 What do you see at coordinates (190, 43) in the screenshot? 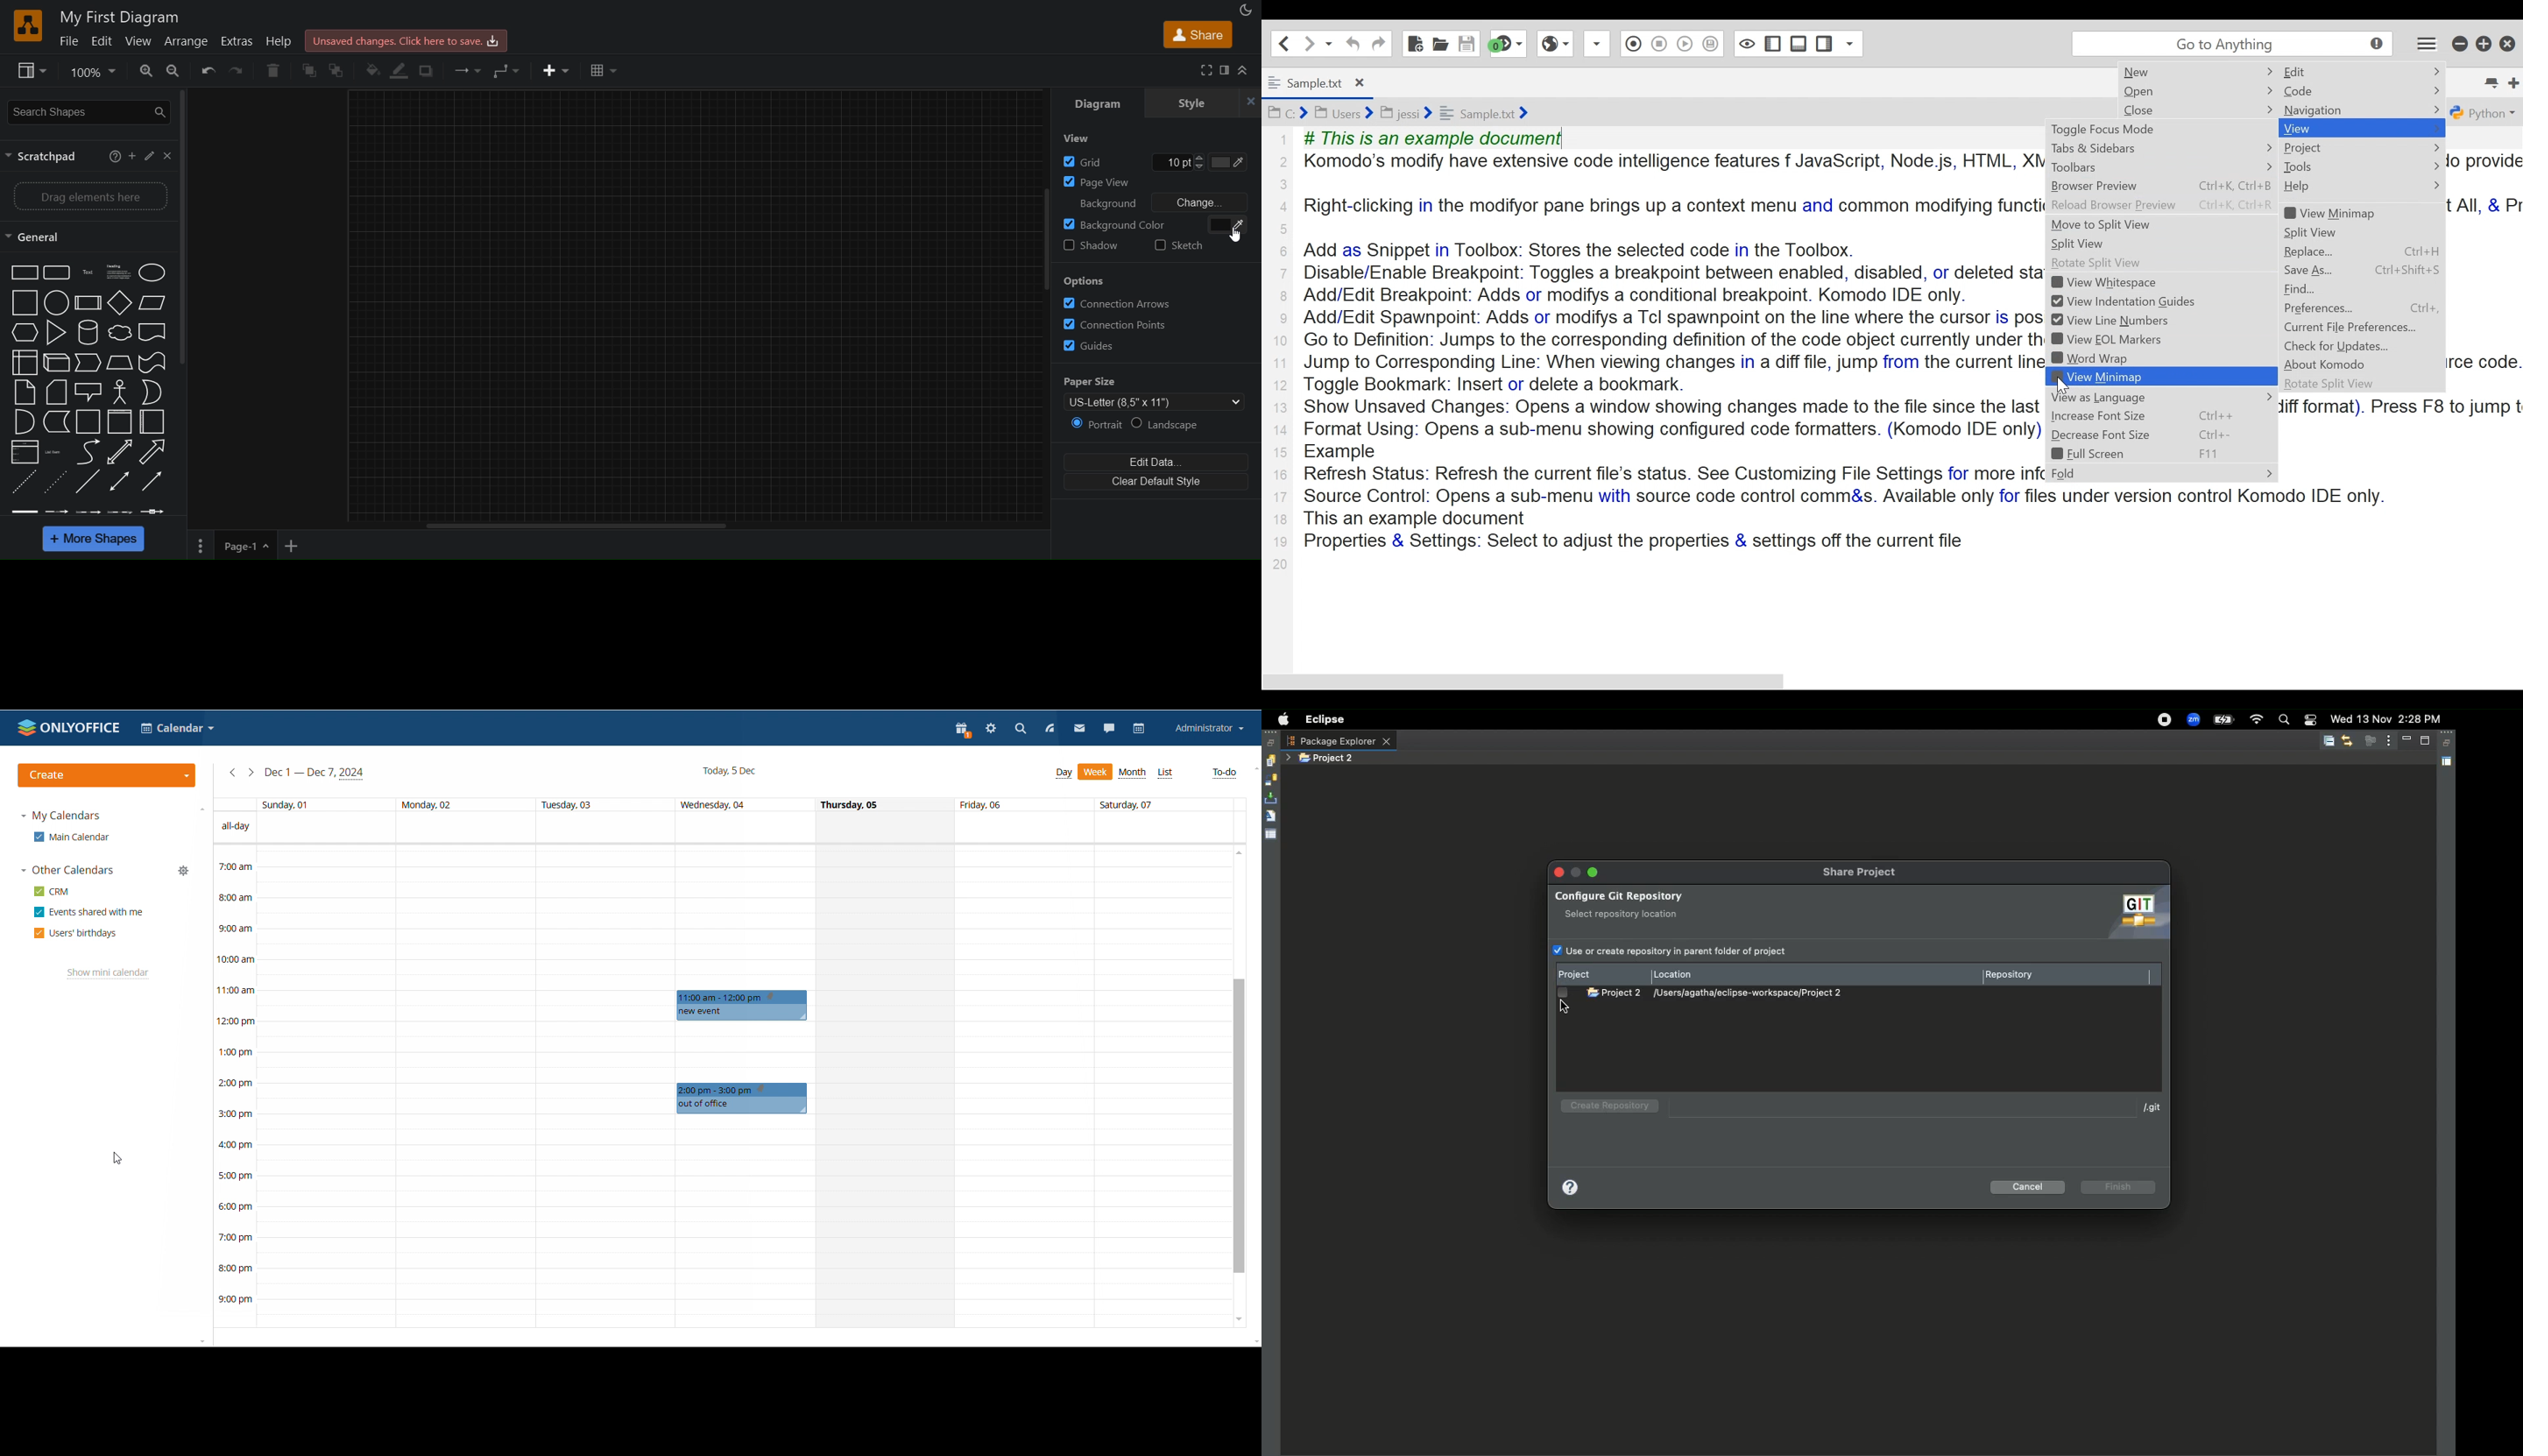
I see `arrange` at bounding box center [190, 43].